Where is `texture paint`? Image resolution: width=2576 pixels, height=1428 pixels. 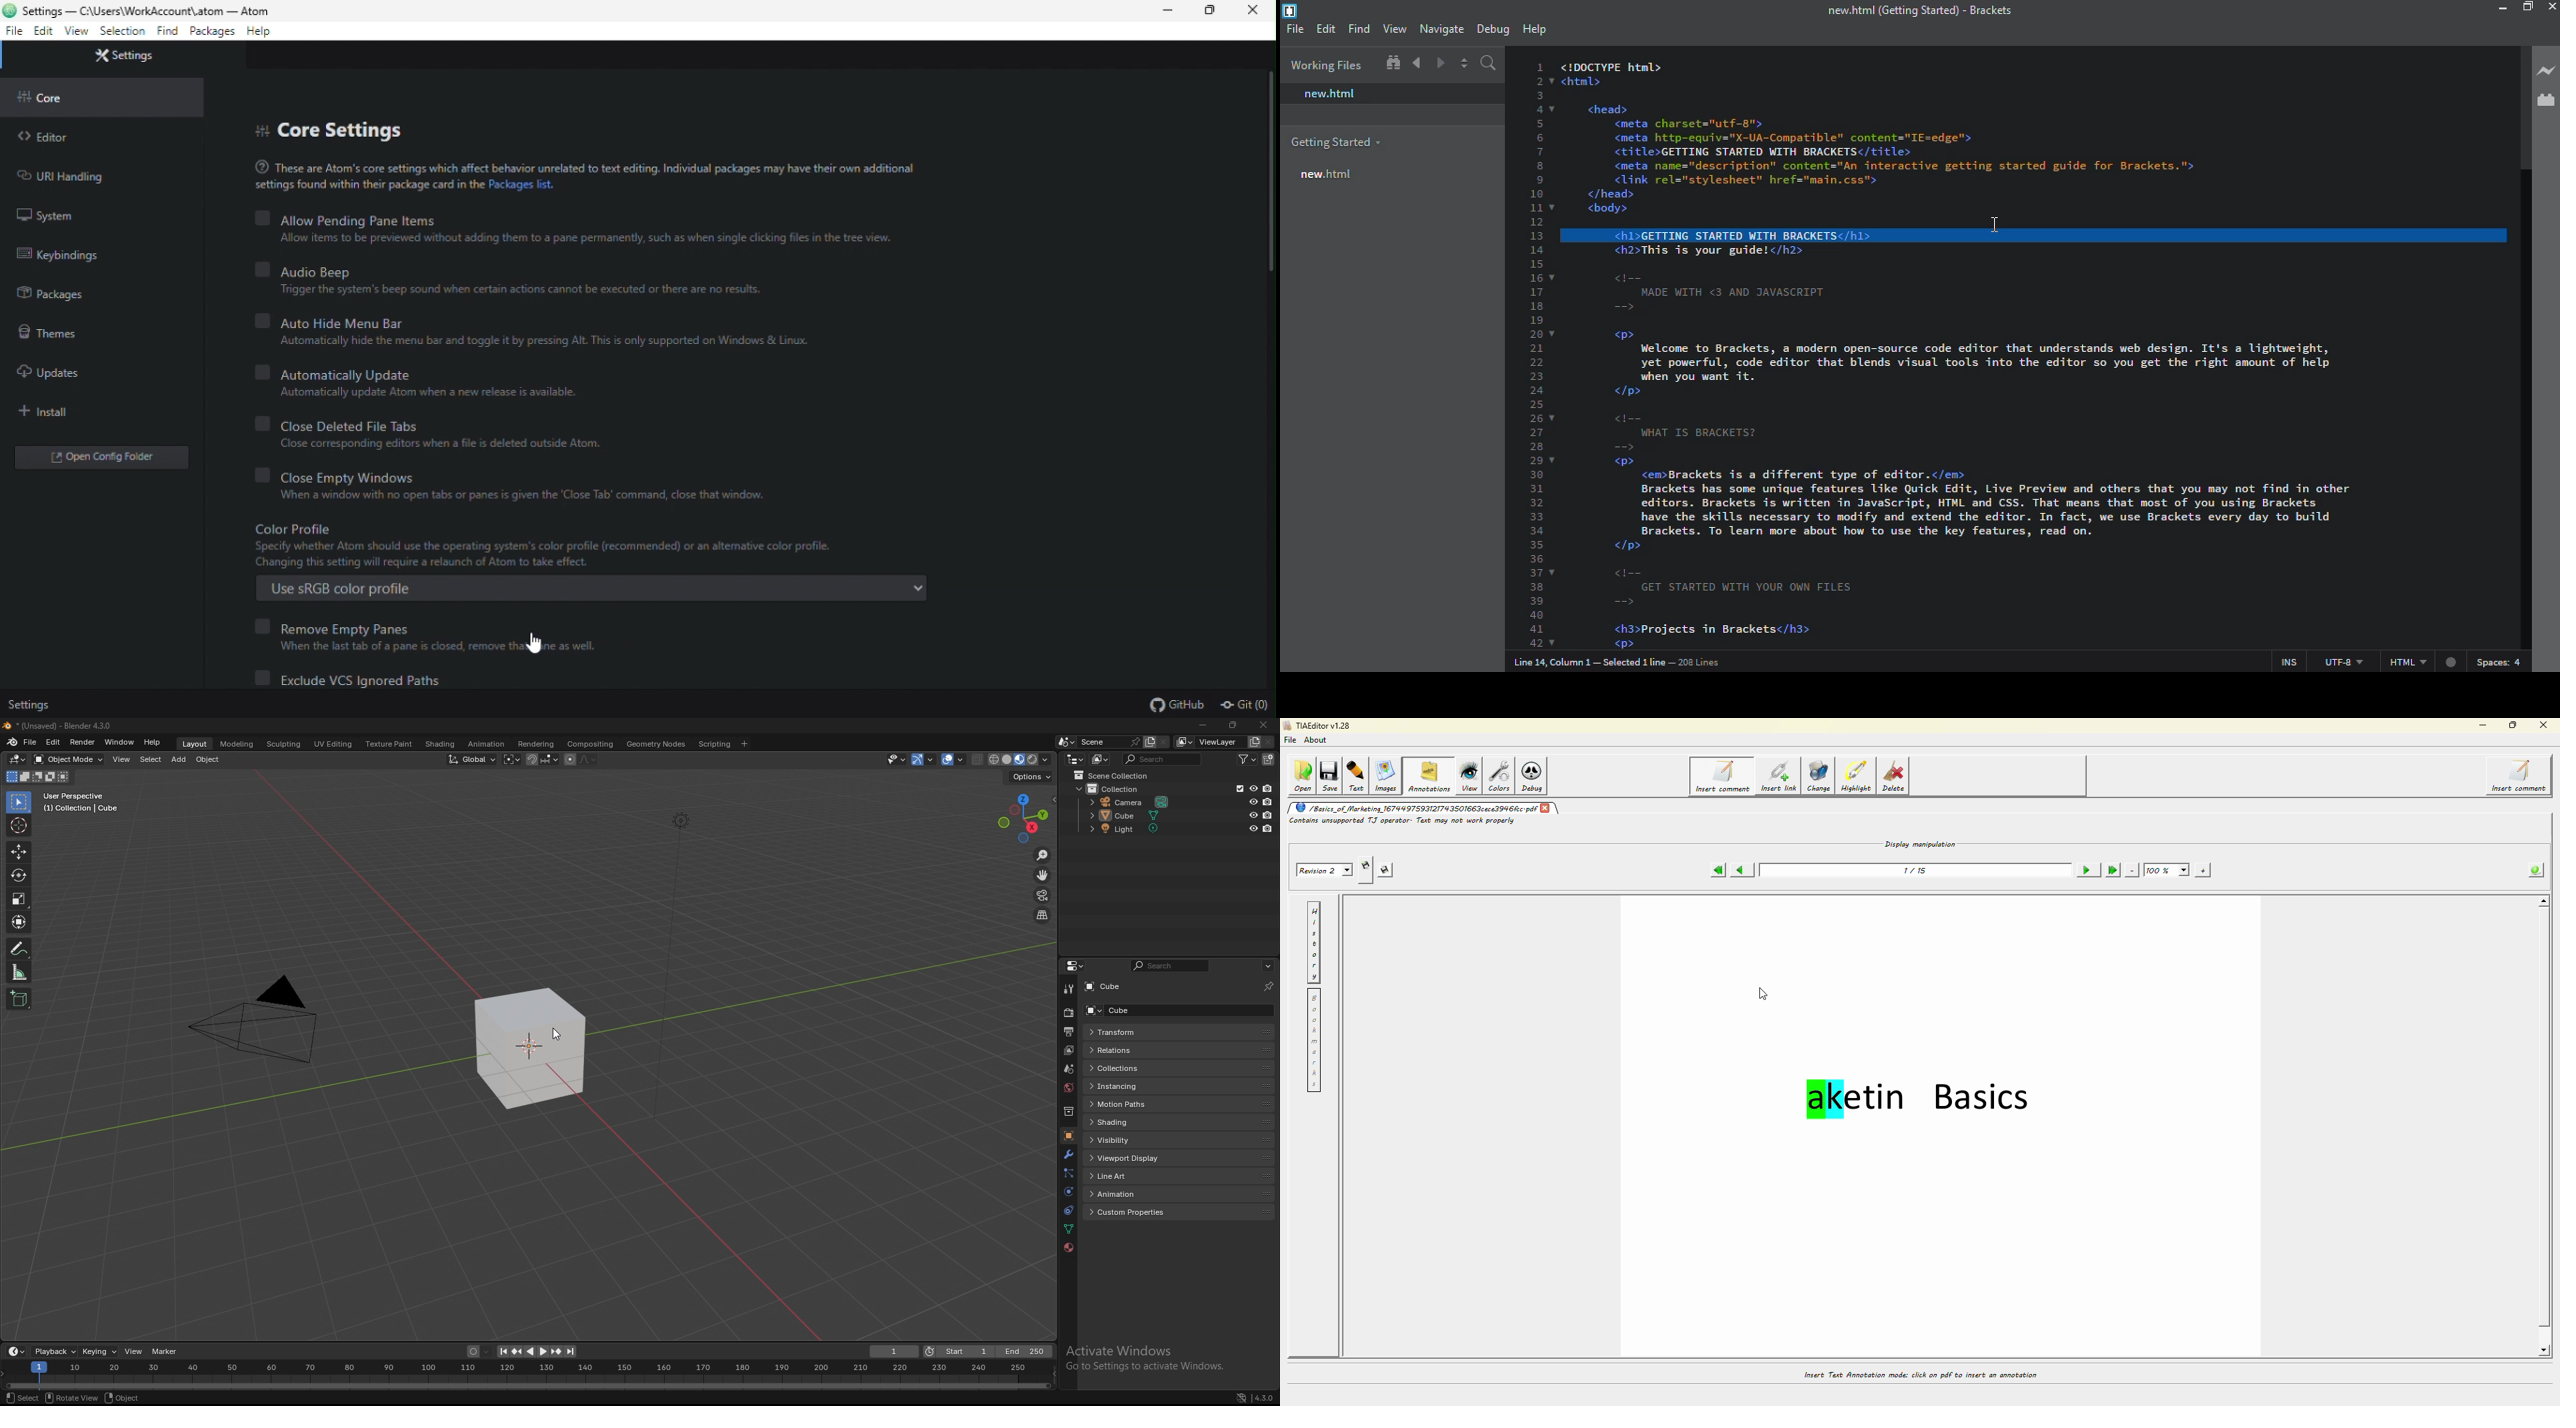
texture paint is located at coordinates (389, 744).